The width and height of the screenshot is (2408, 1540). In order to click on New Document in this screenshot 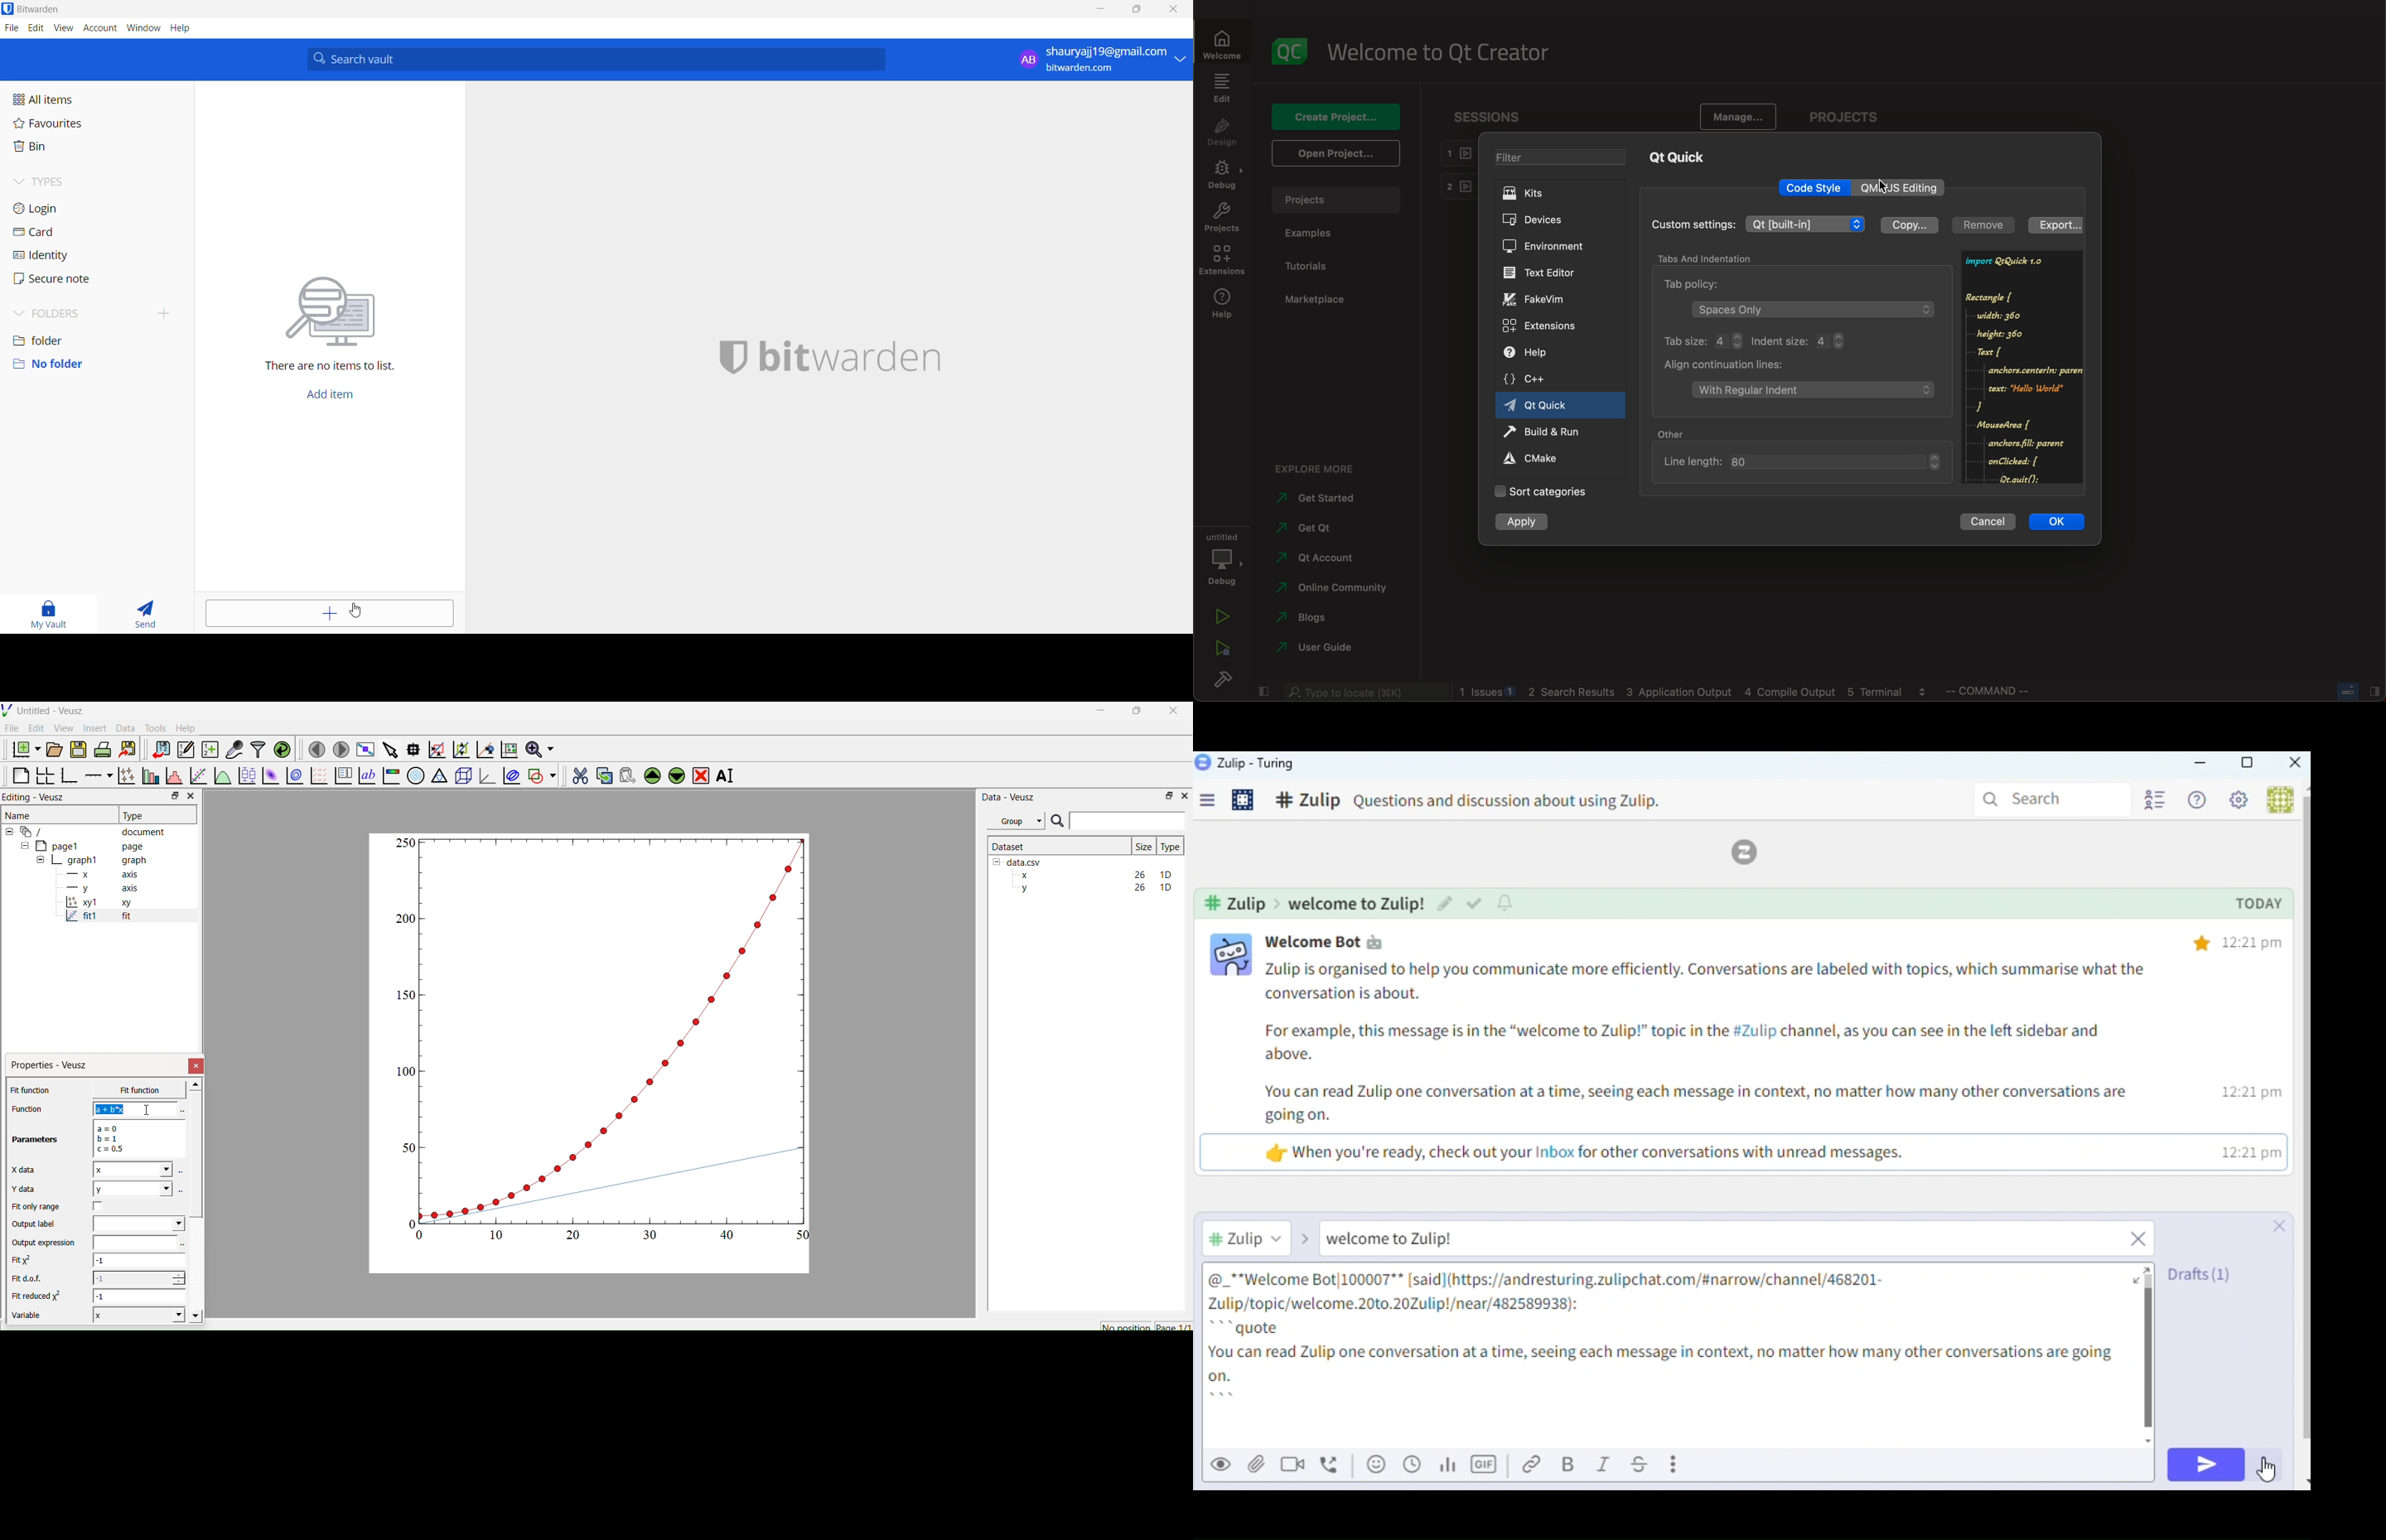, I will do `click(23, 748)`.